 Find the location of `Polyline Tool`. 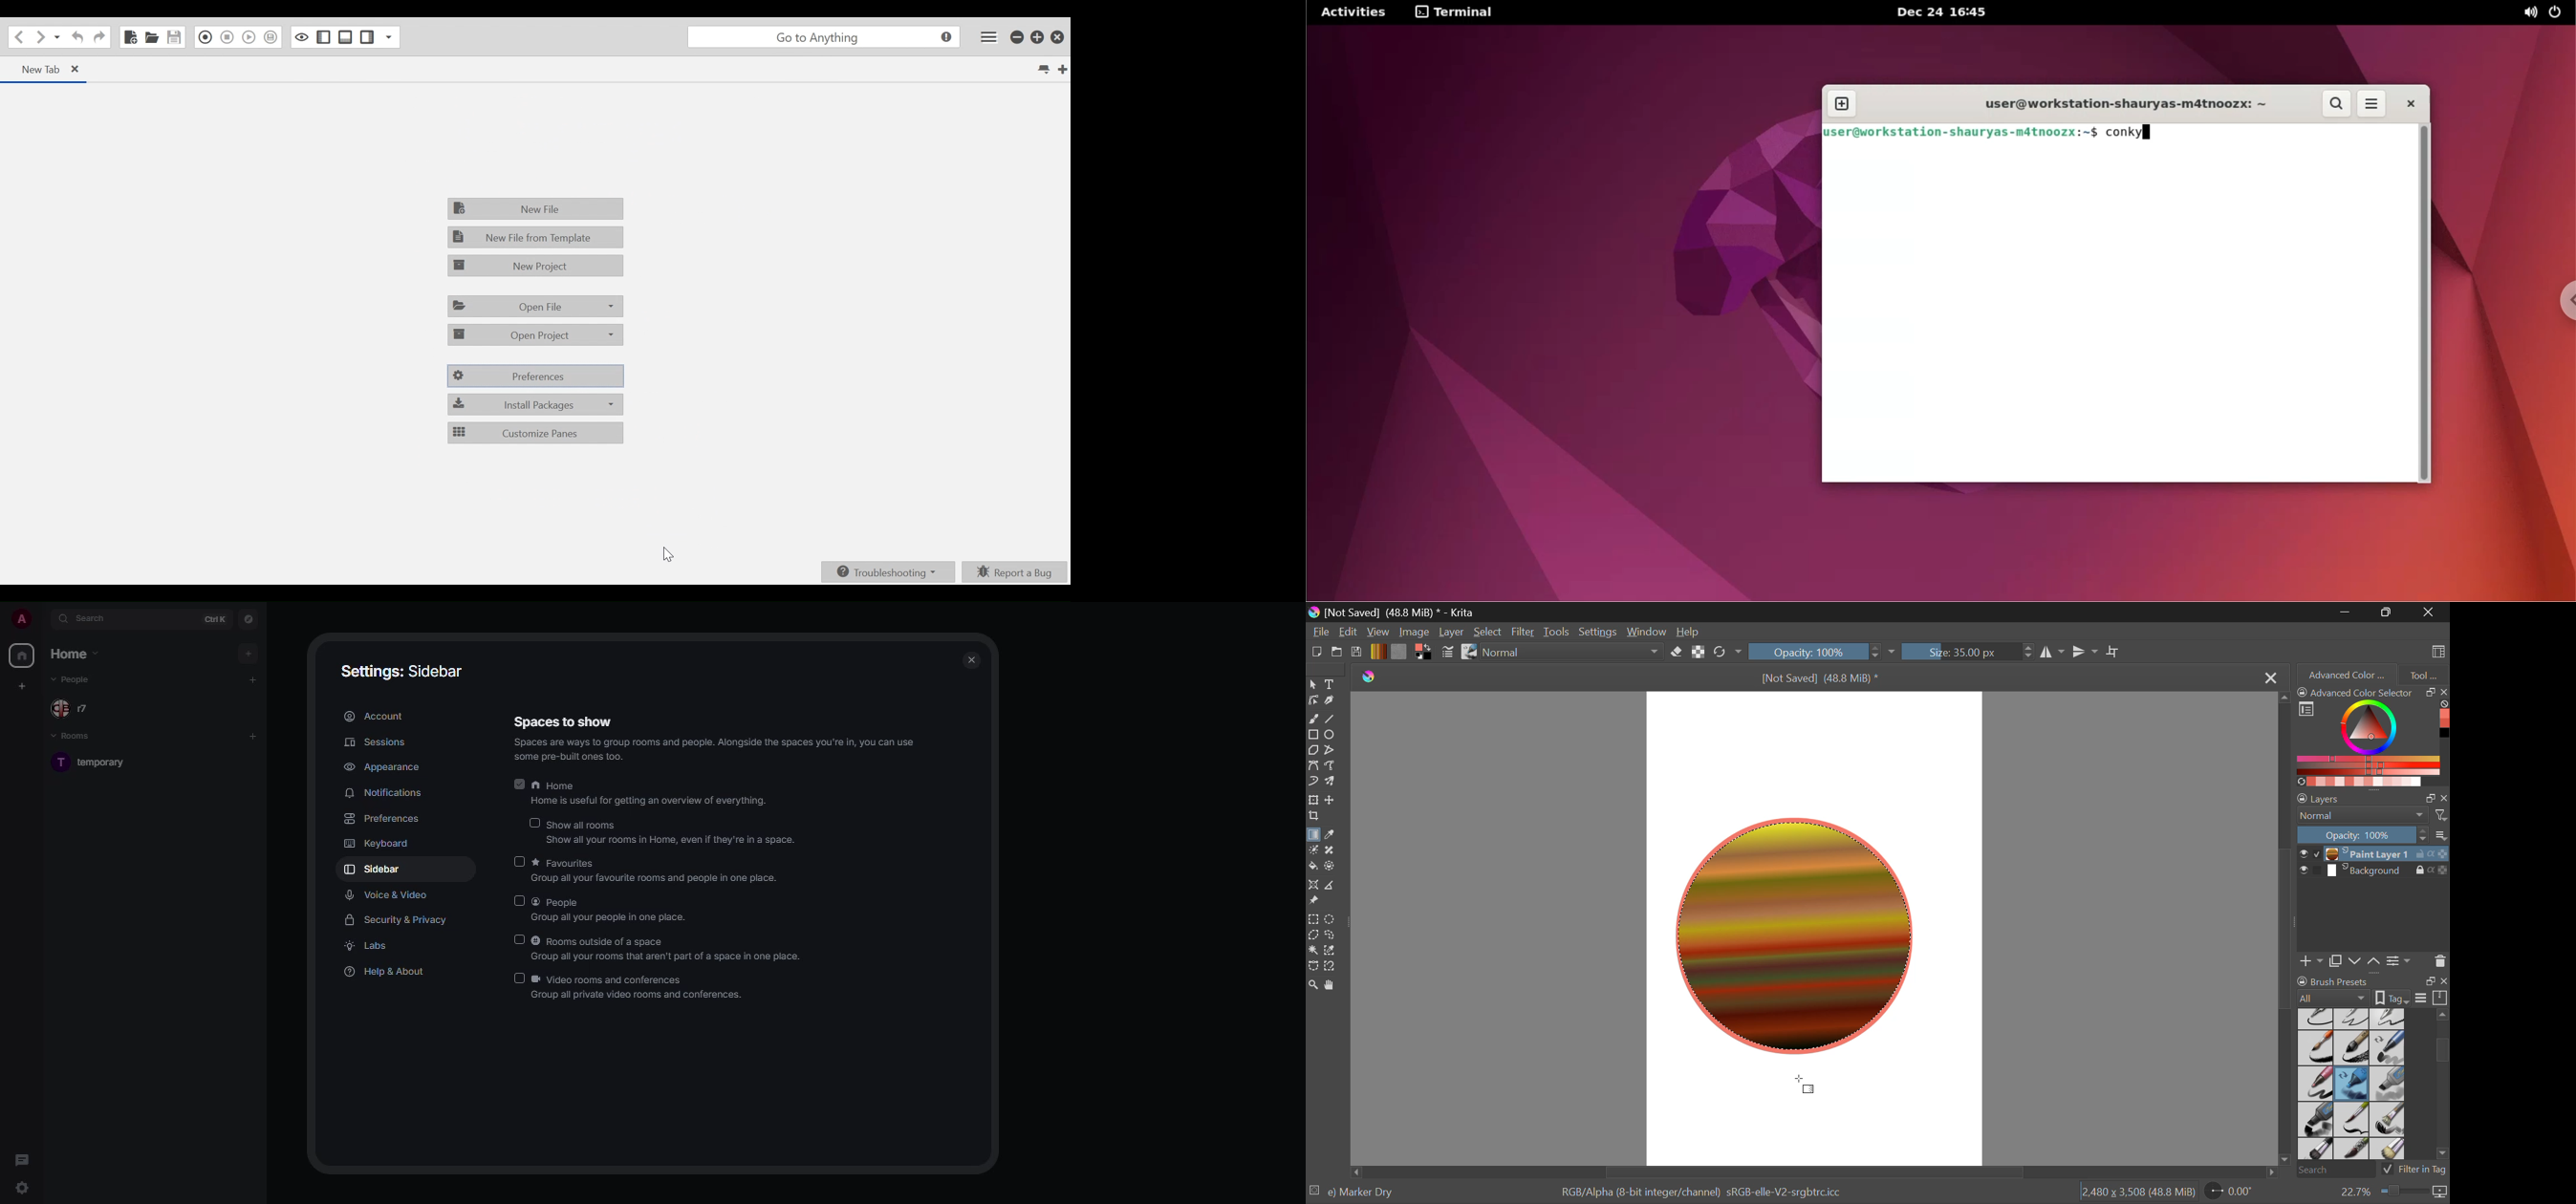

Polyline Tool is located at coordinates (1331, 750).